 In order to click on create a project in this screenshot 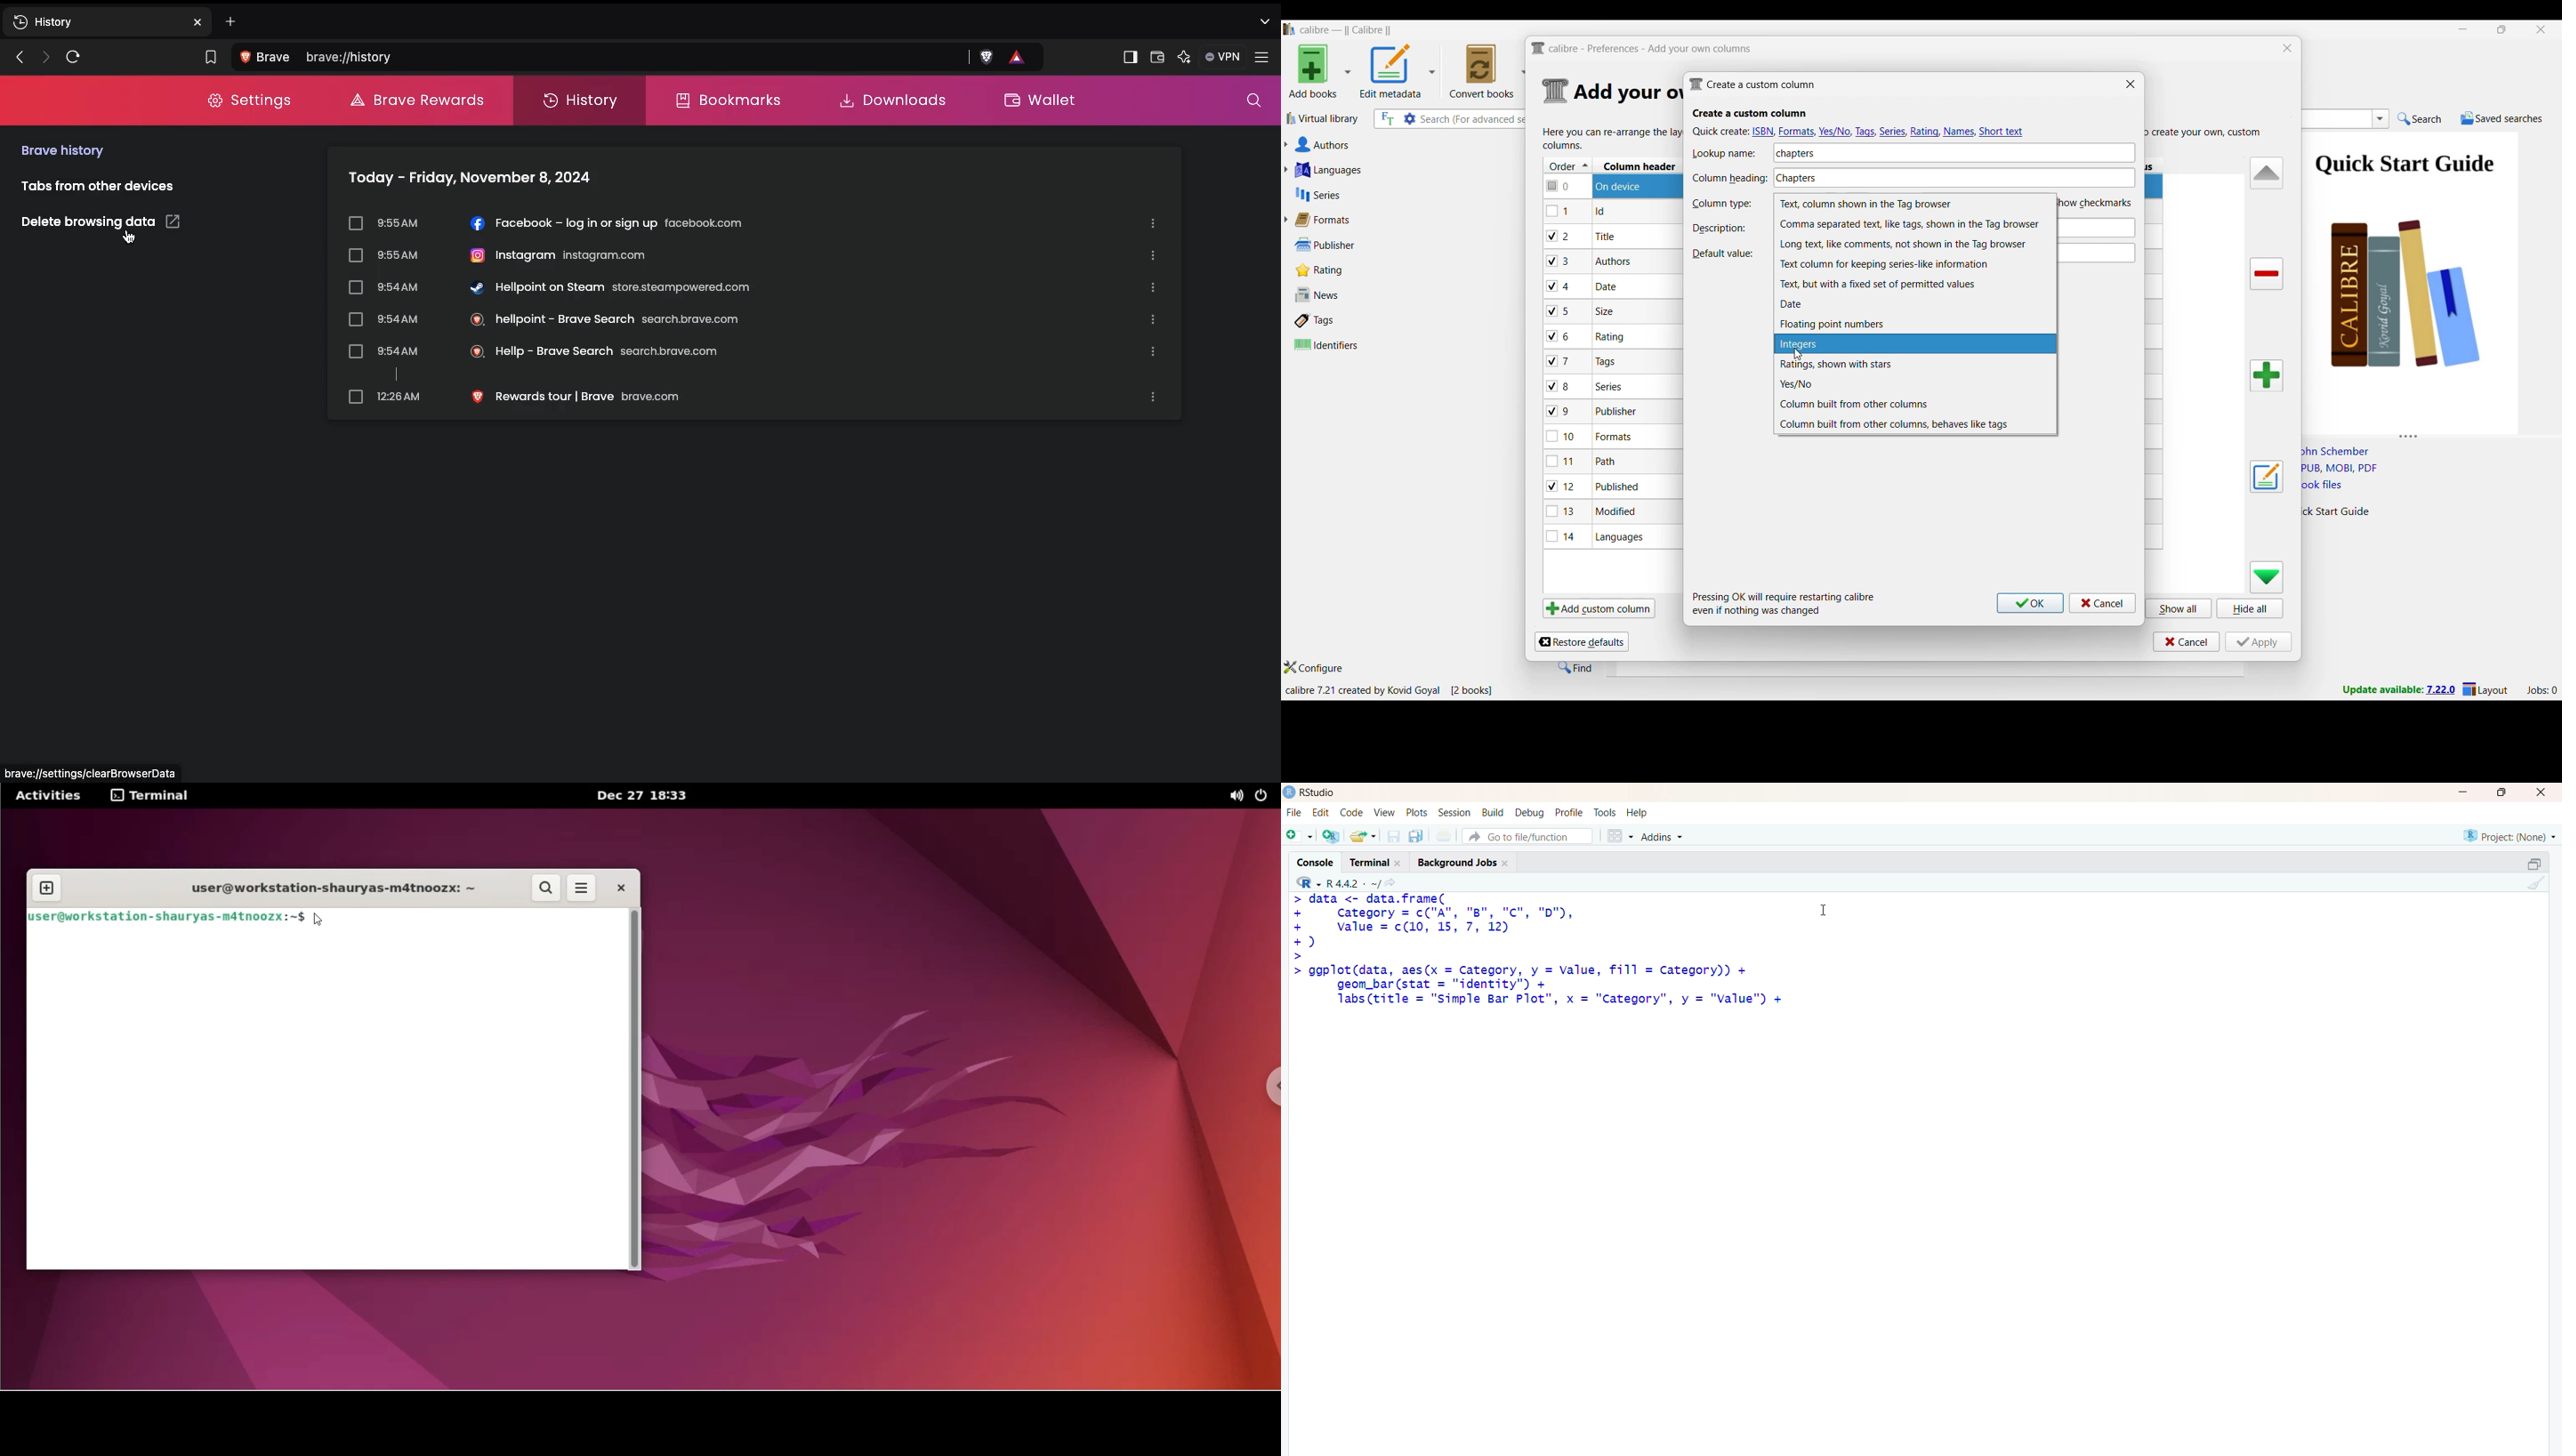, I will do `click(1330, 835)`.